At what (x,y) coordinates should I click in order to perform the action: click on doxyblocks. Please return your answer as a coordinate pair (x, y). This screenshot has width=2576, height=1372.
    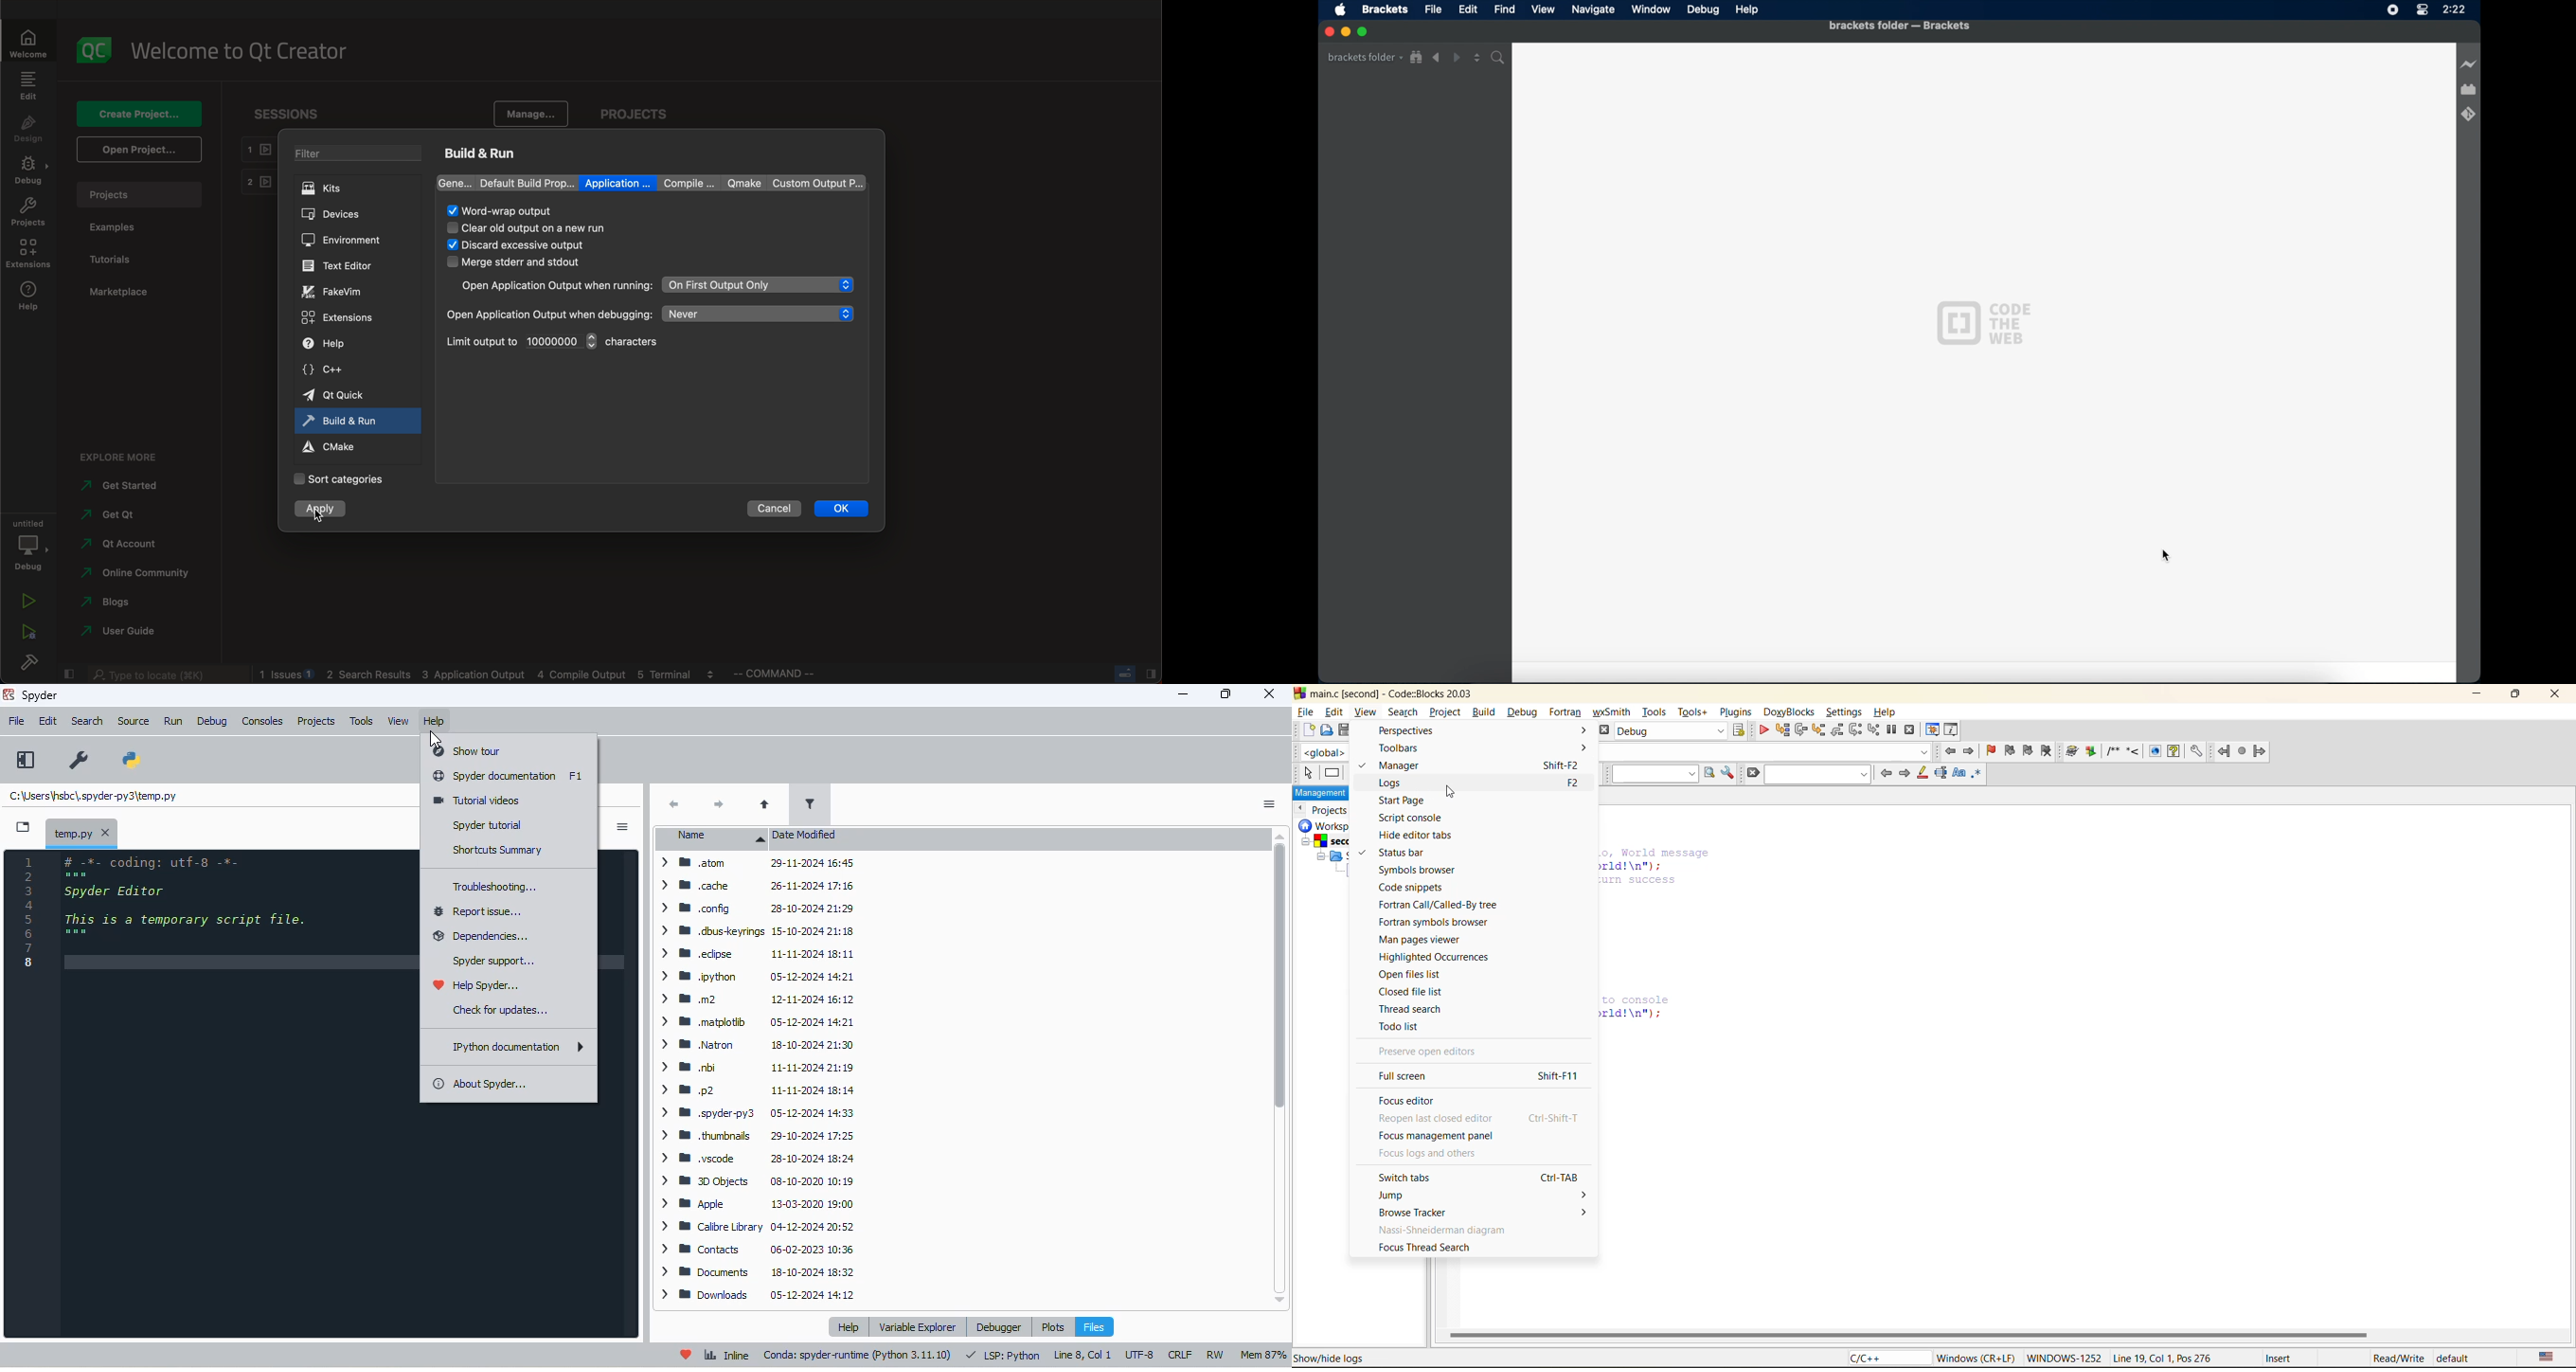
    Looking at the image, I should click on (1788, 710).